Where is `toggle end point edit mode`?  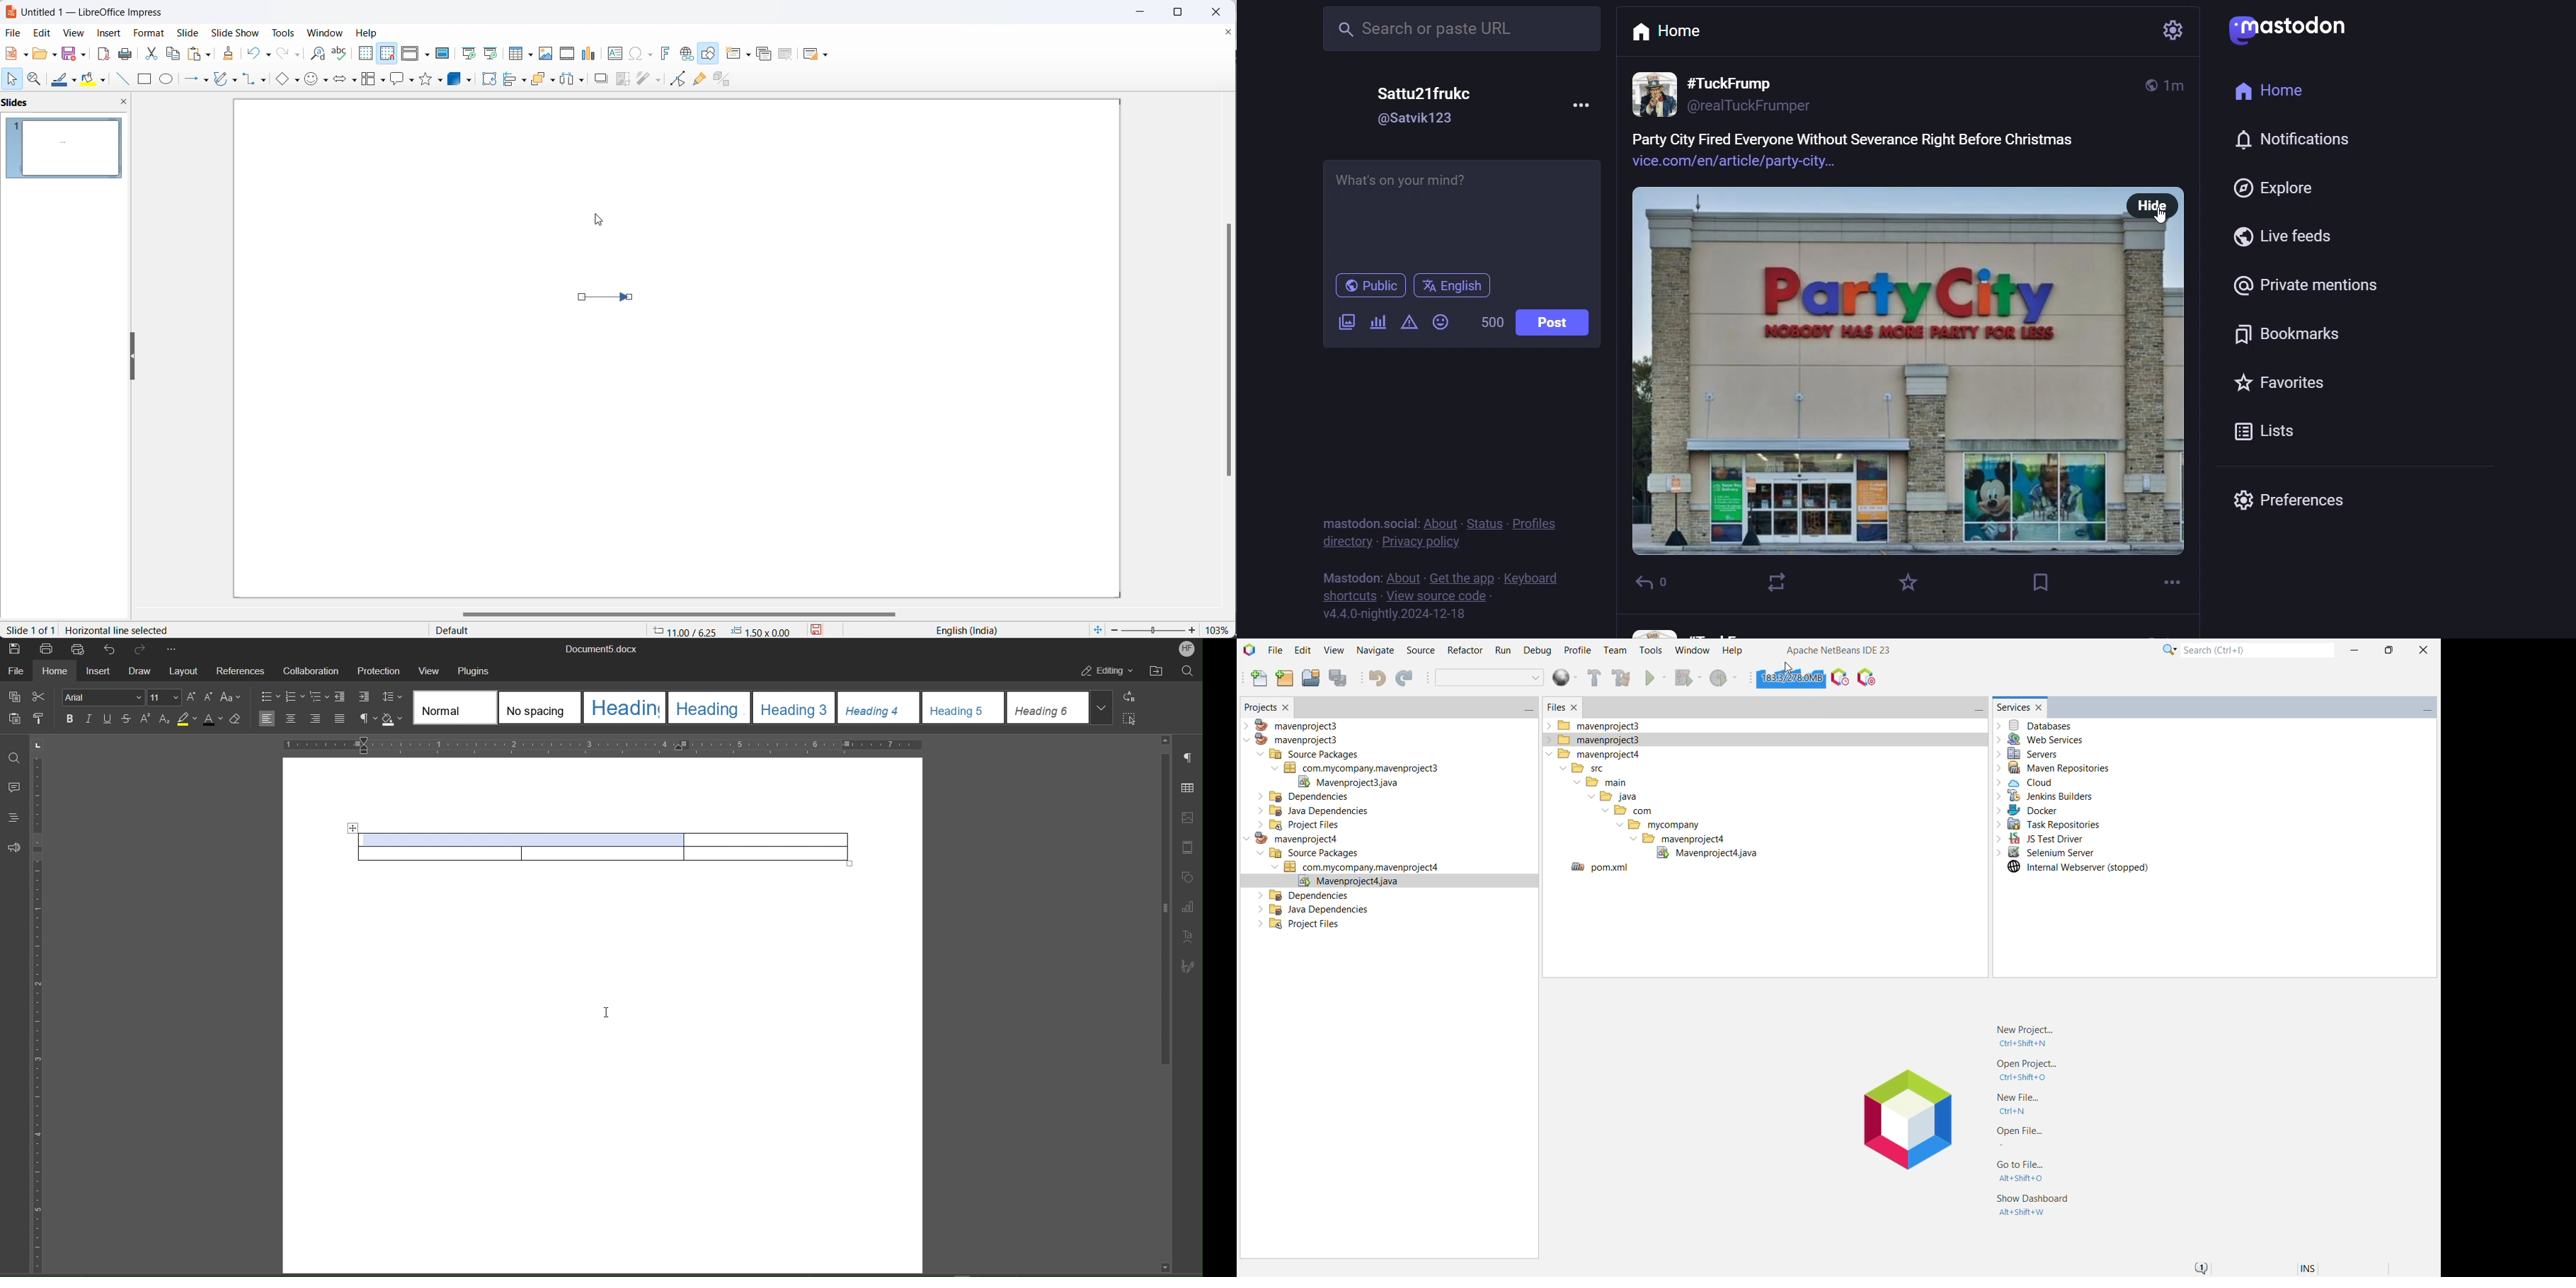 toggle end point edit mode is located at coordinates (674, 79).